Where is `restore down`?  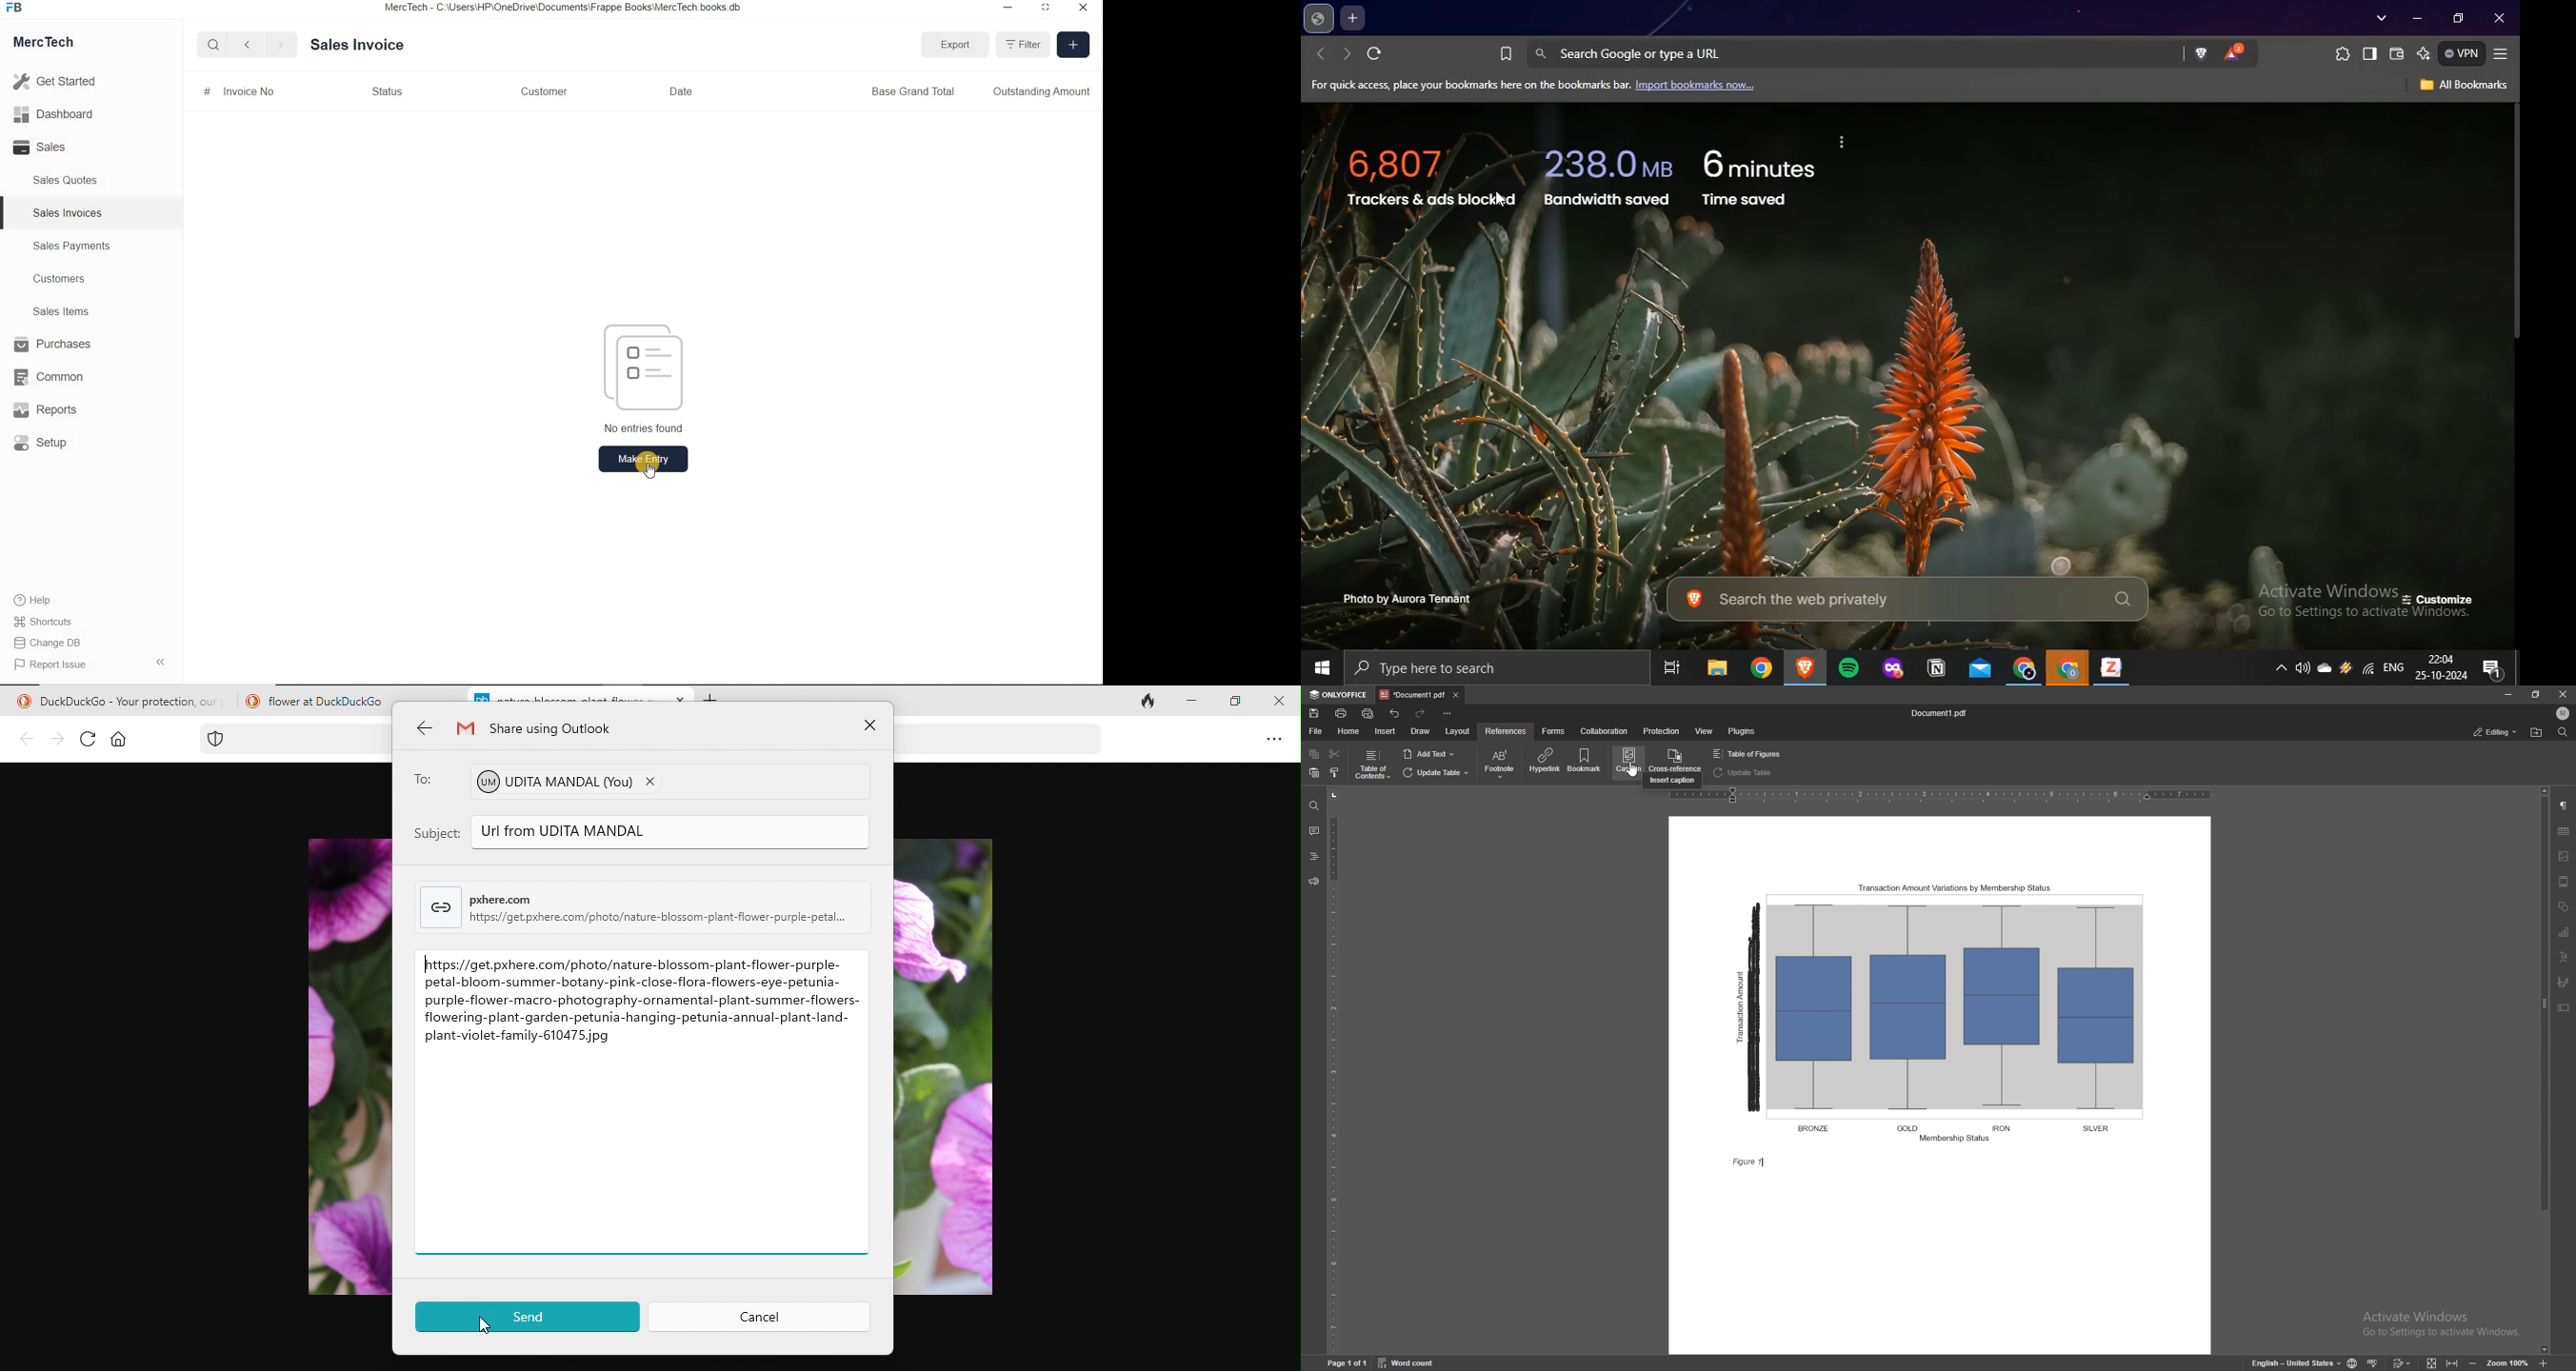
restore down is located at coordinates (2460, 18).